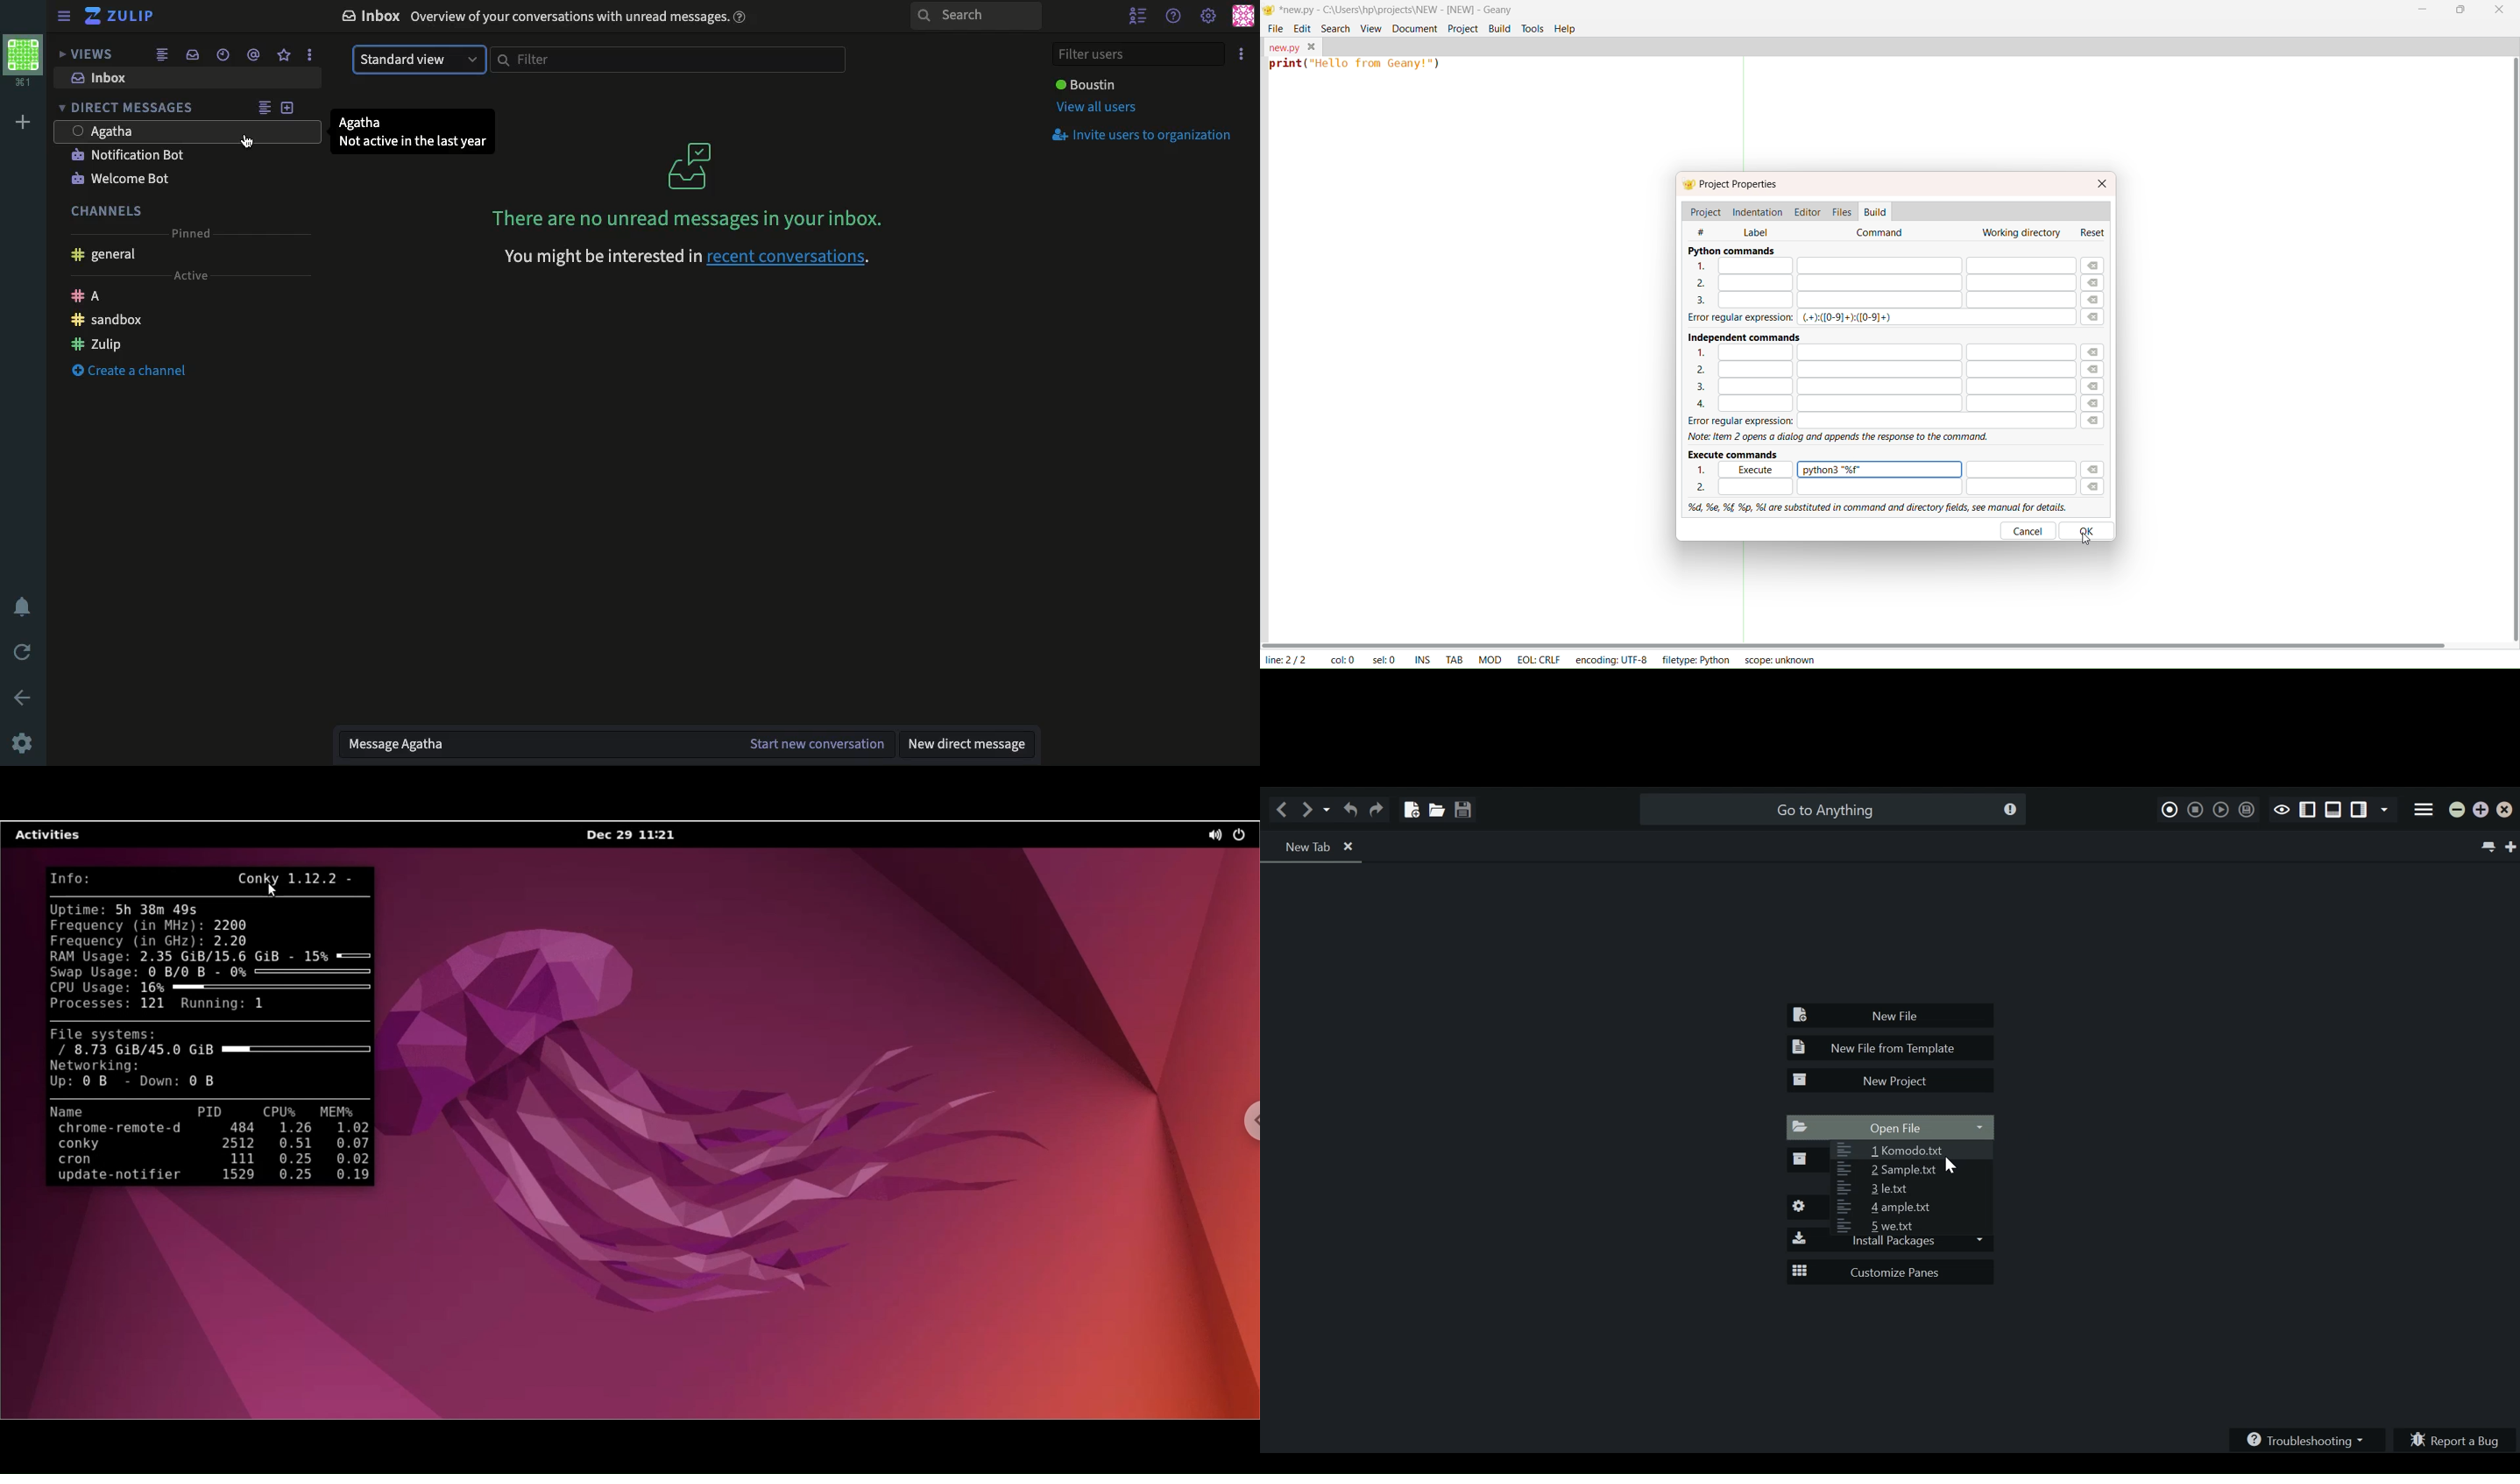  What do you see at coordinates (128, 154) in the screenshot?
I see `Notification ` at bounding box center [128, 154].